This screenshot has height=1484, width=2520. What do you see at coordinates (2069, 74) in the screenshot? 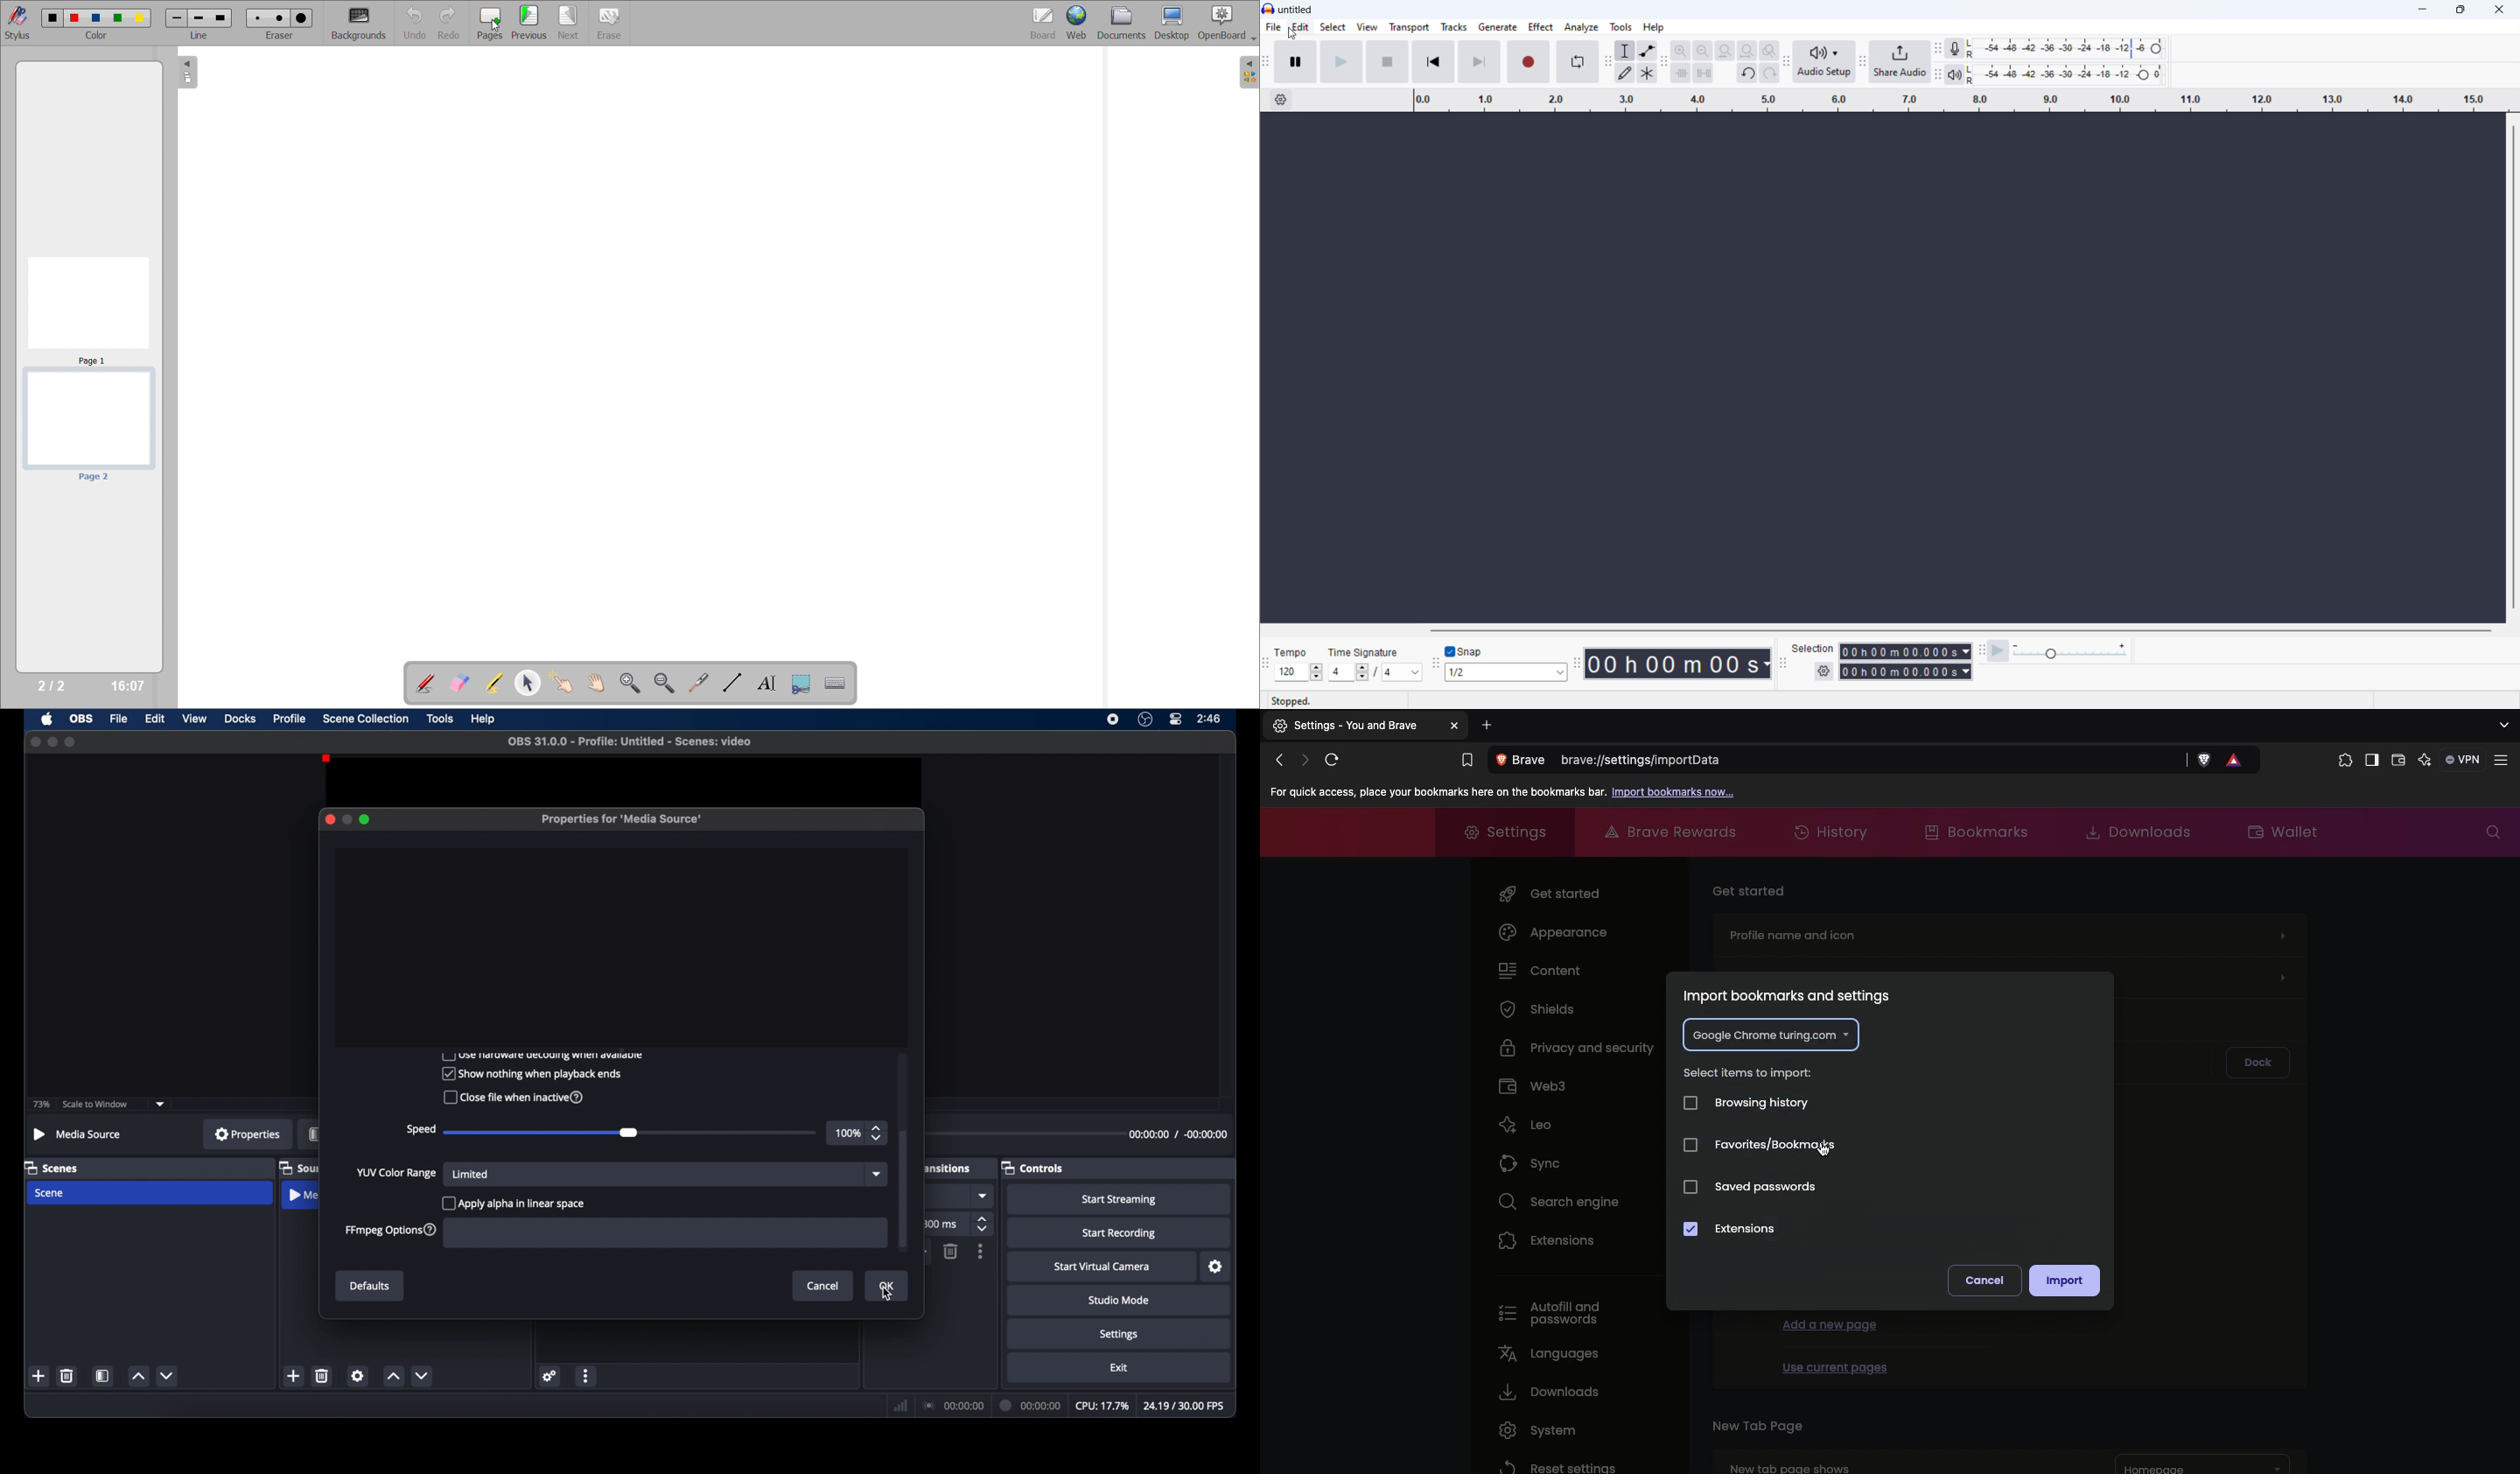
I see `playback level` at bounding box center [2069, 74].